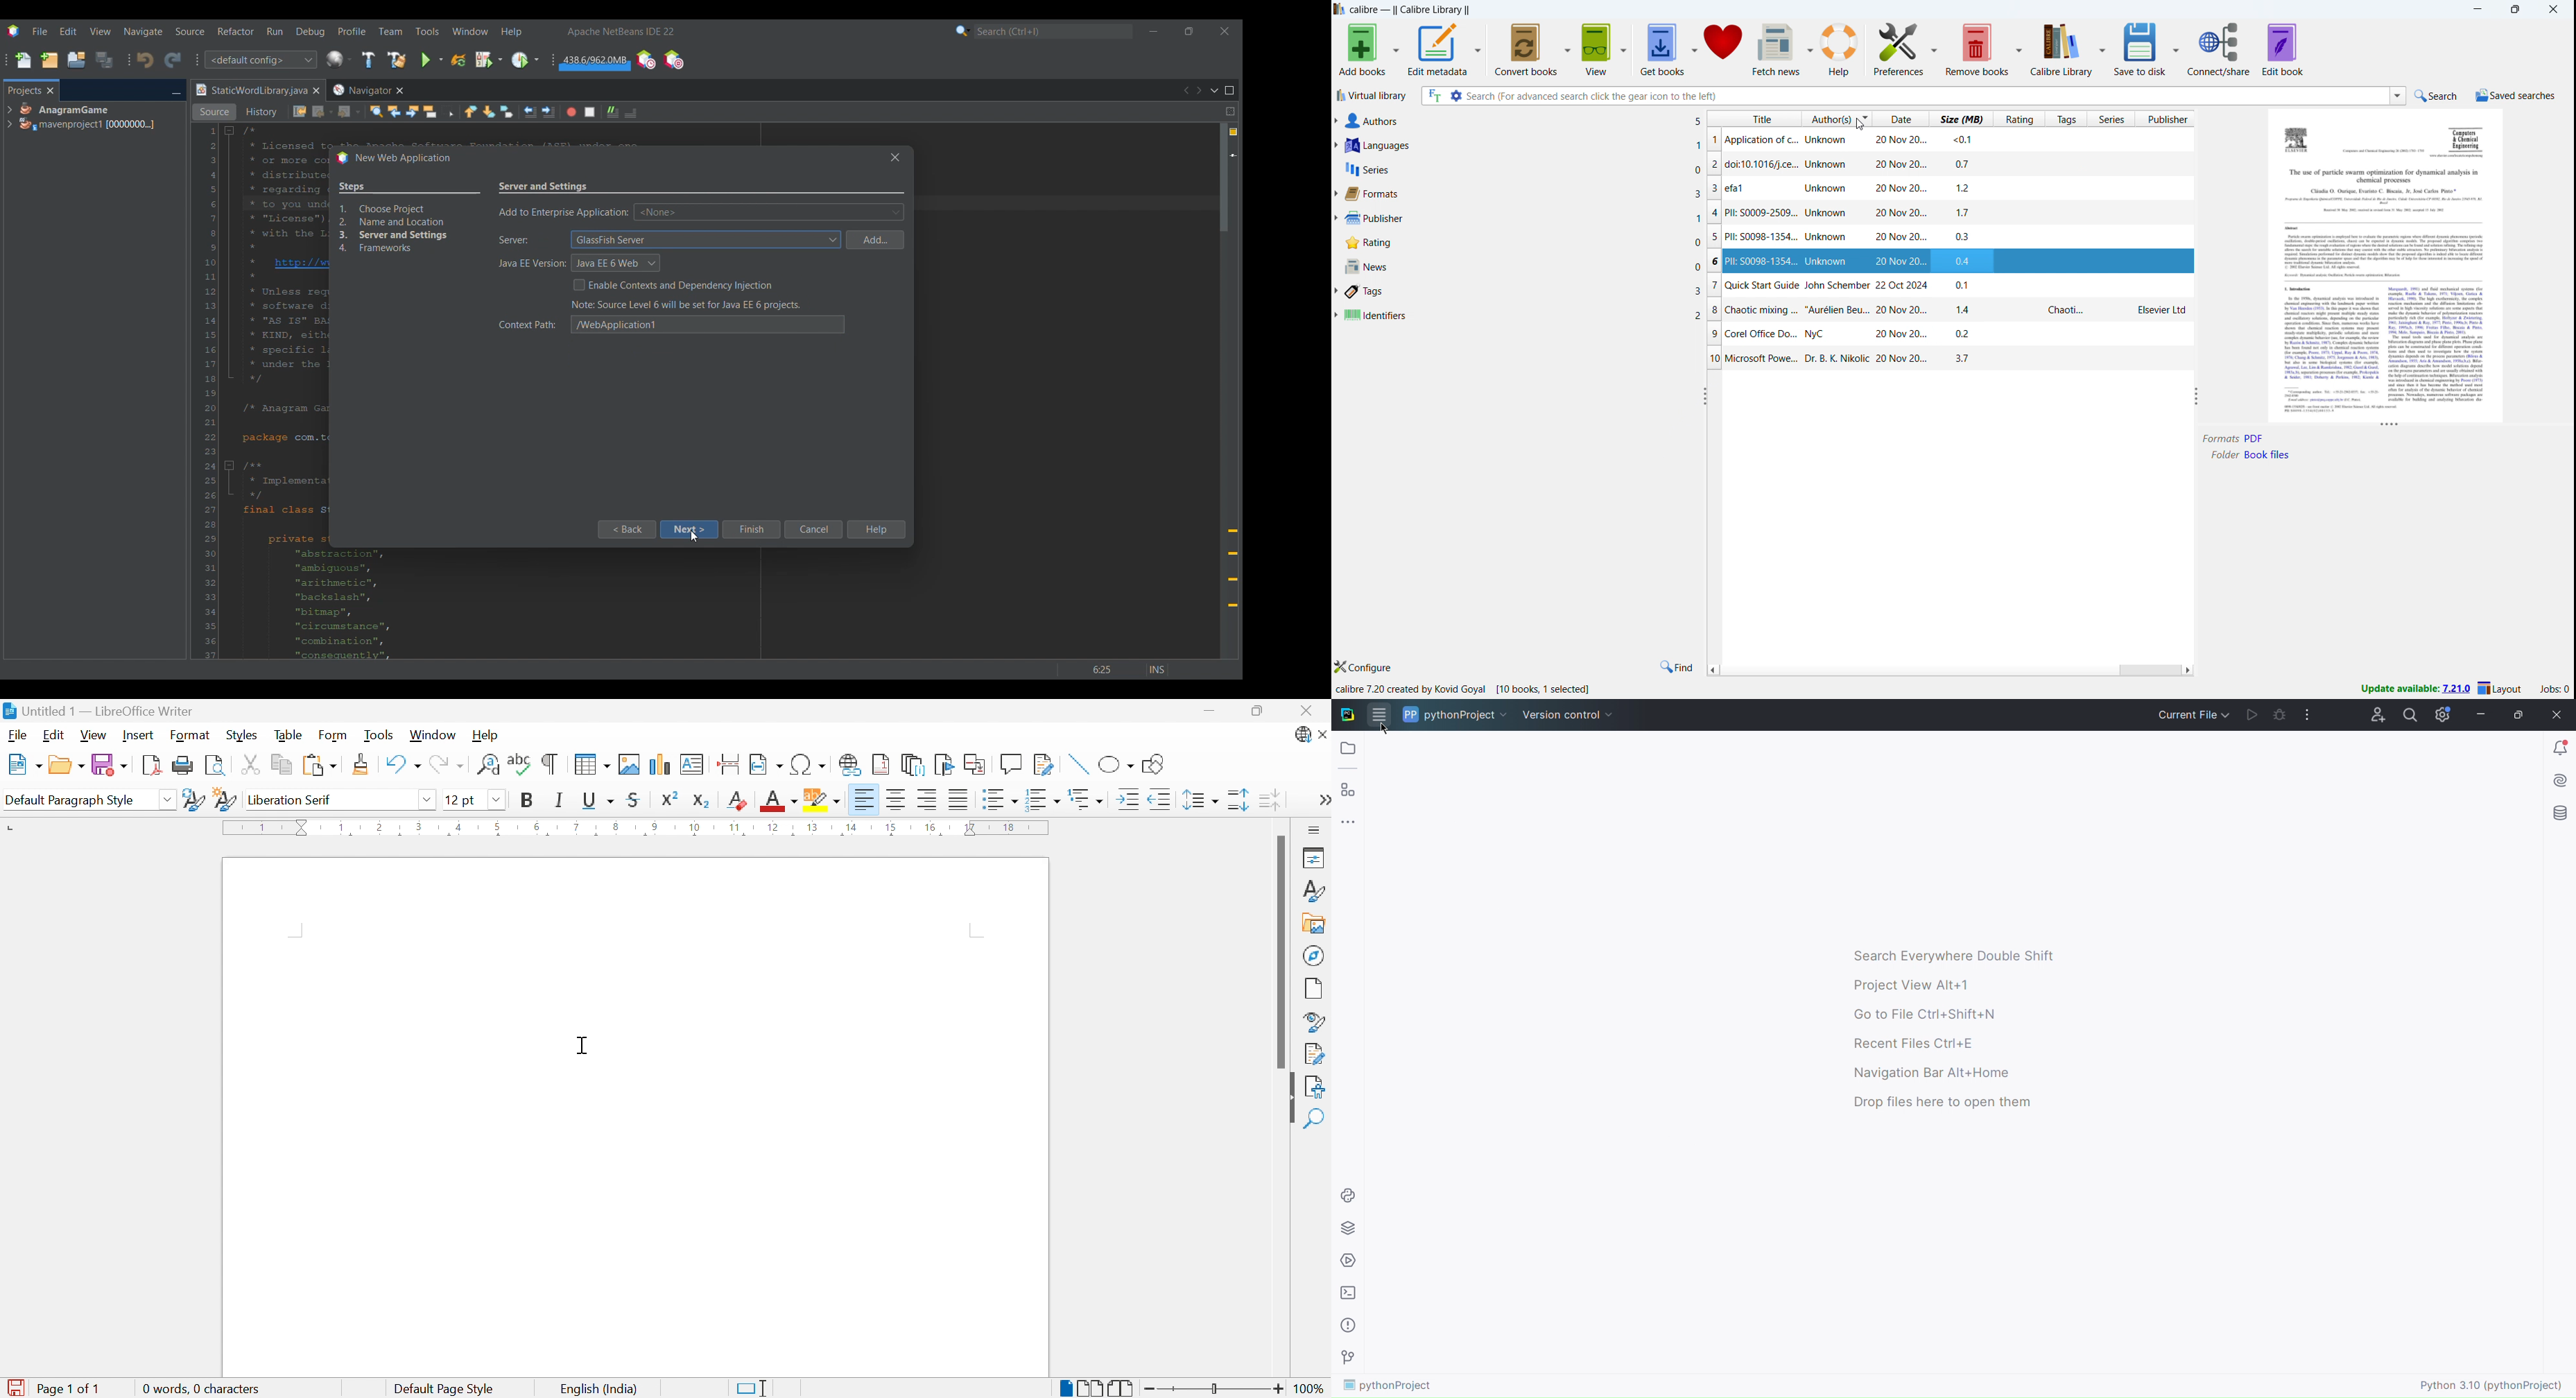  What do you see at coordinates (864, 801) in the screenshot?
I see `Align left` at bounding box center [864, 801].